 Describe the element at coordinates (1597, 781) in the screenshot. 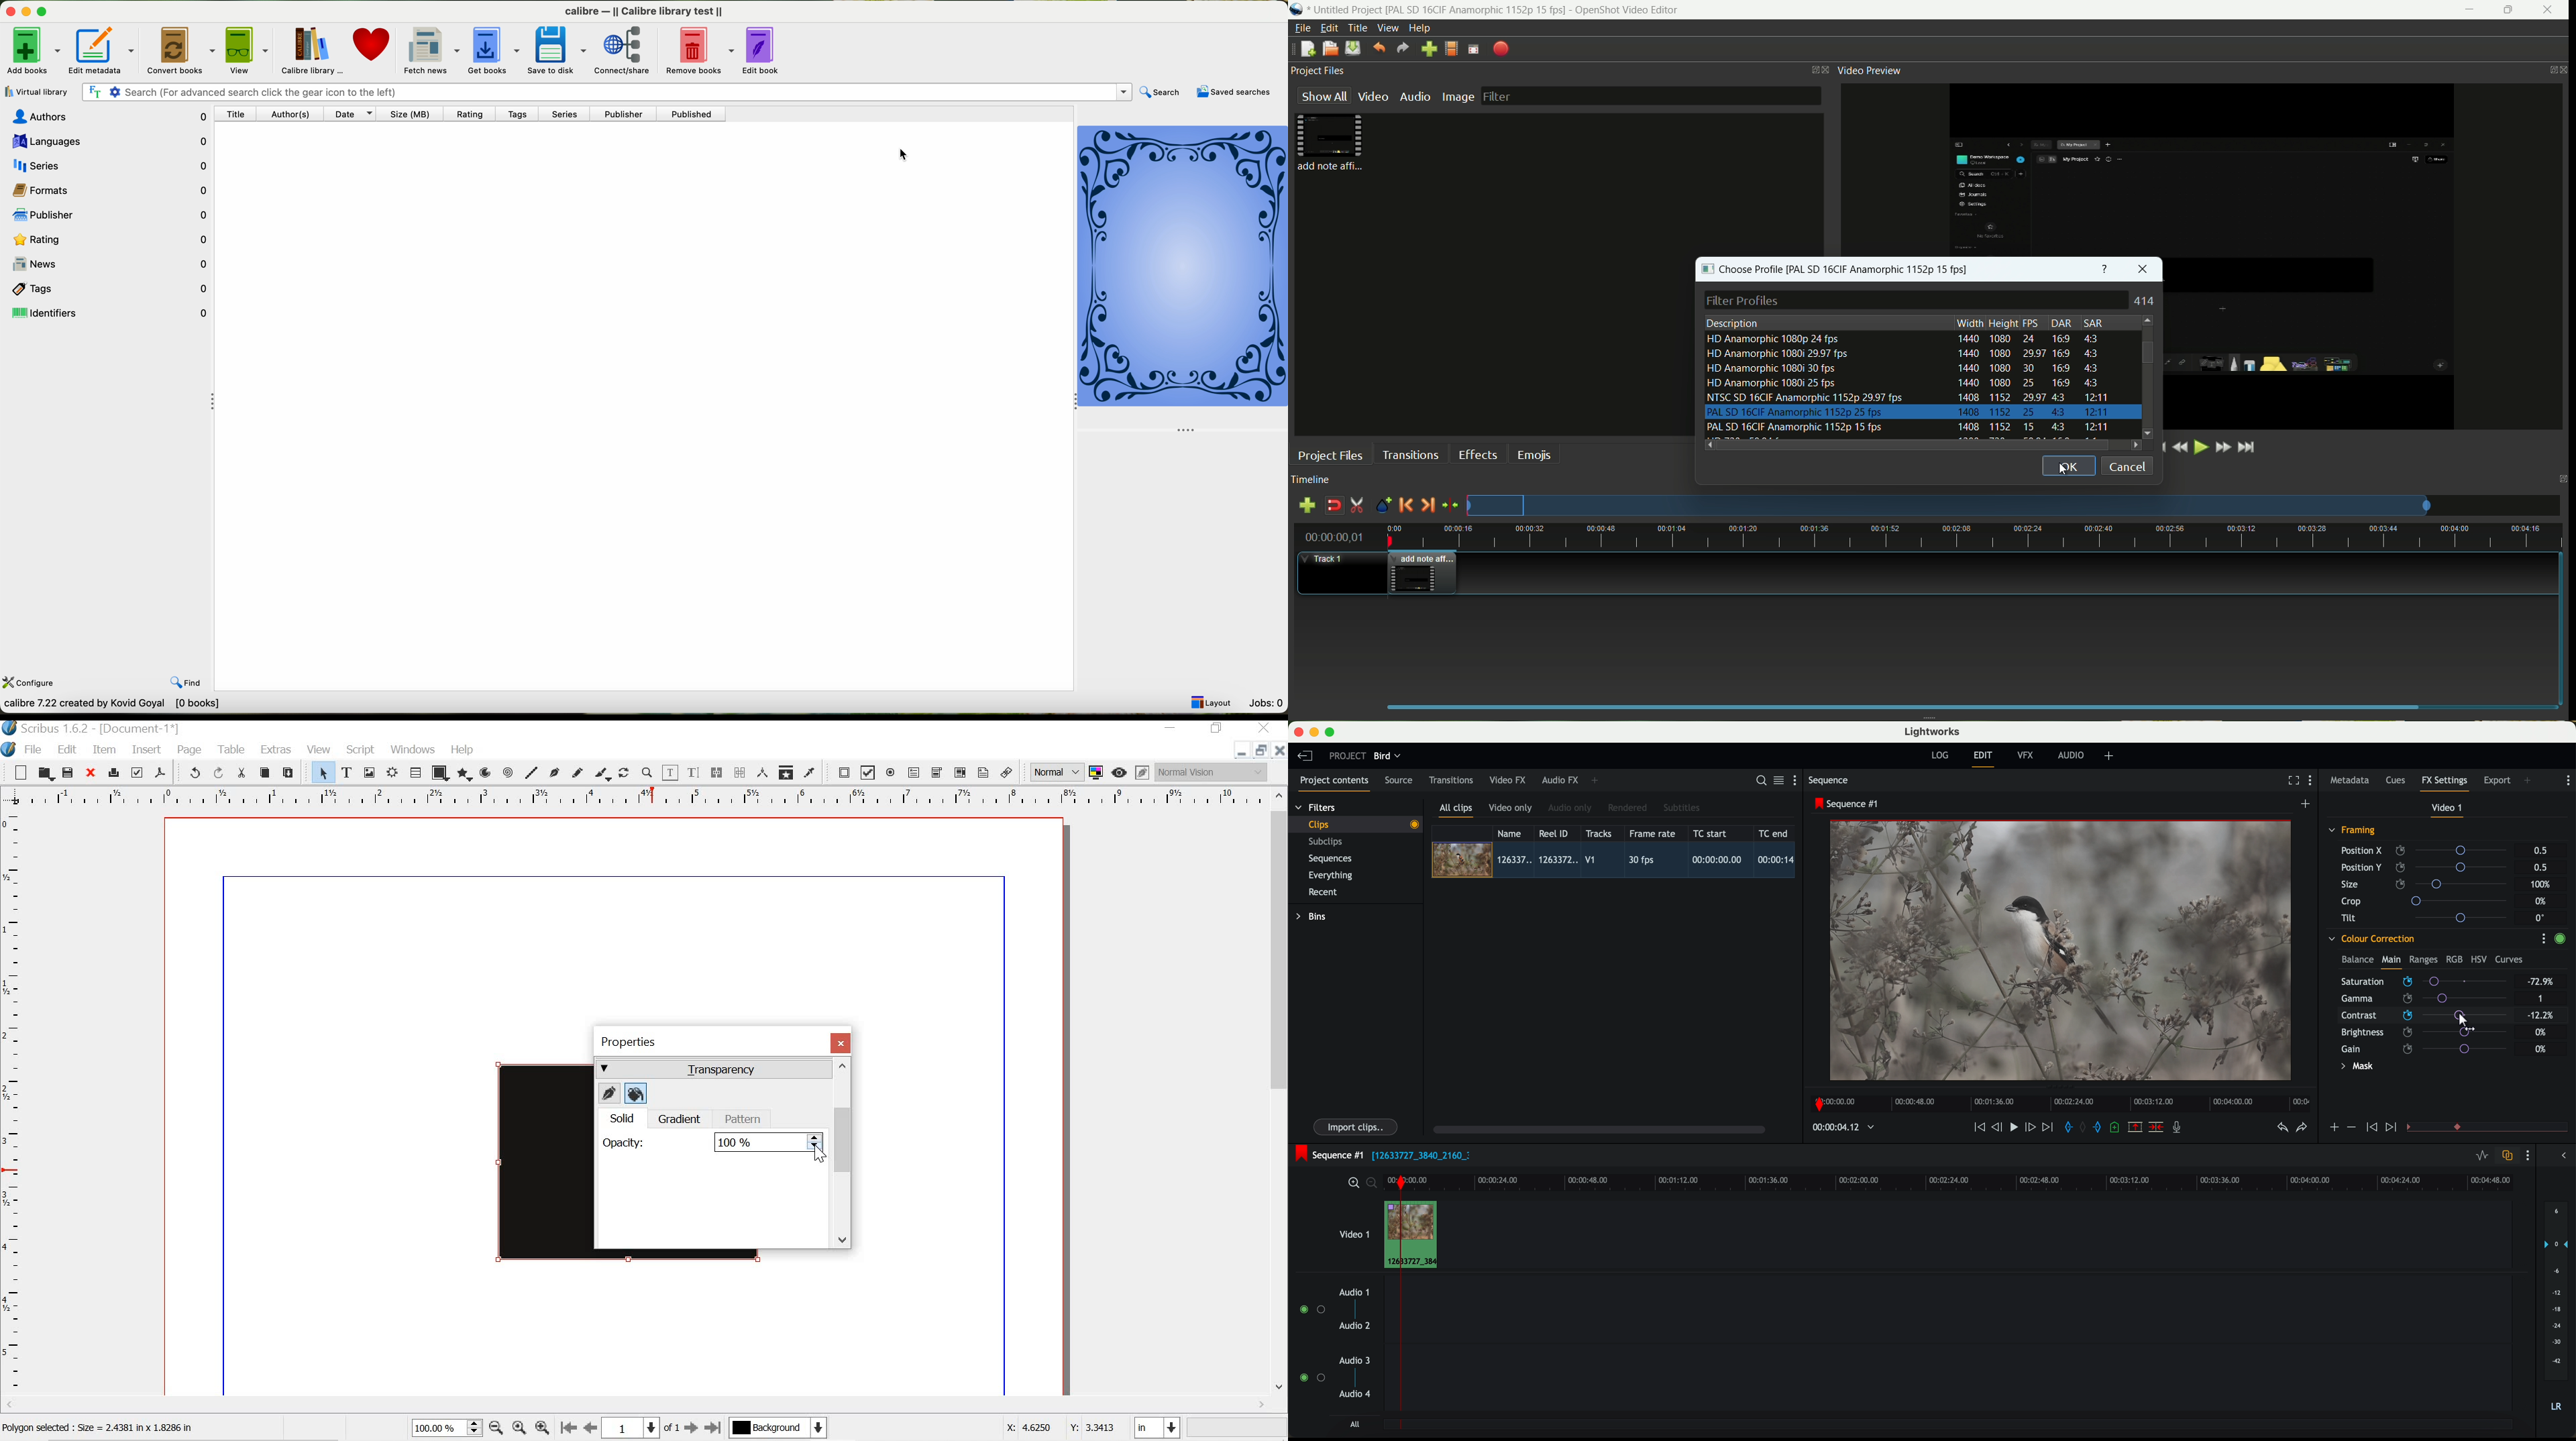

I see `add panel` at that location.